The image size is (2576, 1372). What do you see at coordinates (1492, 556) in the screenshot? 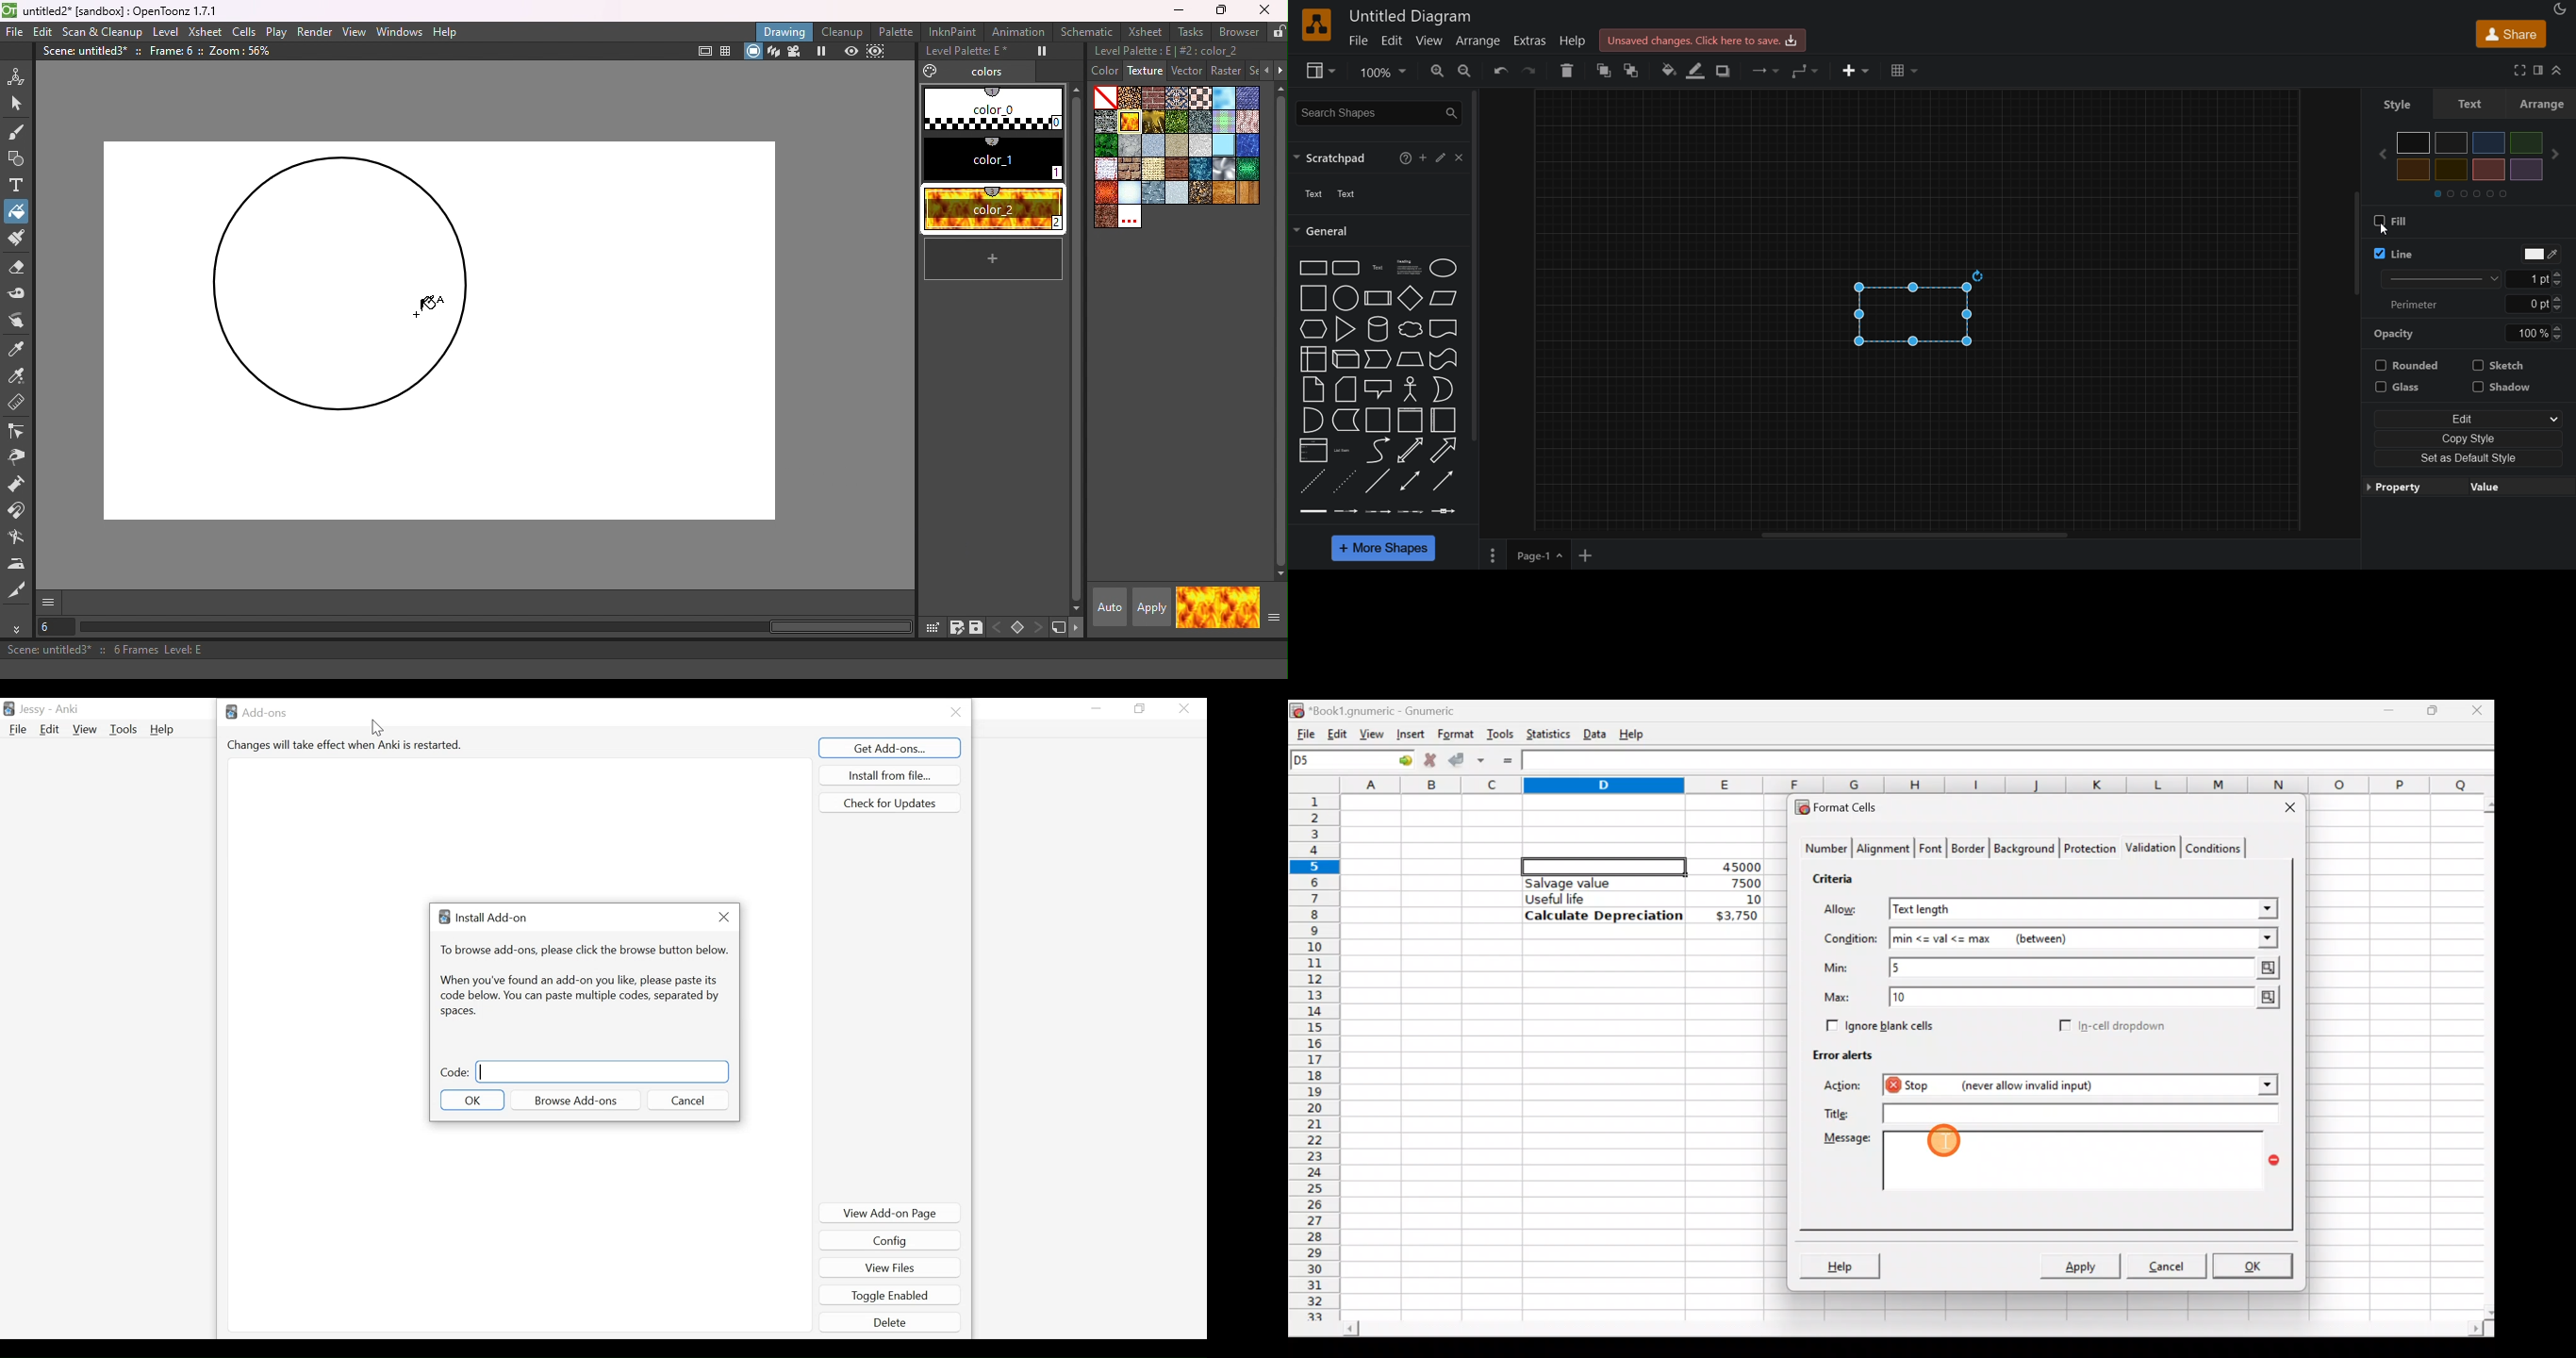
I see `options` at bounding box center [1492, 556].